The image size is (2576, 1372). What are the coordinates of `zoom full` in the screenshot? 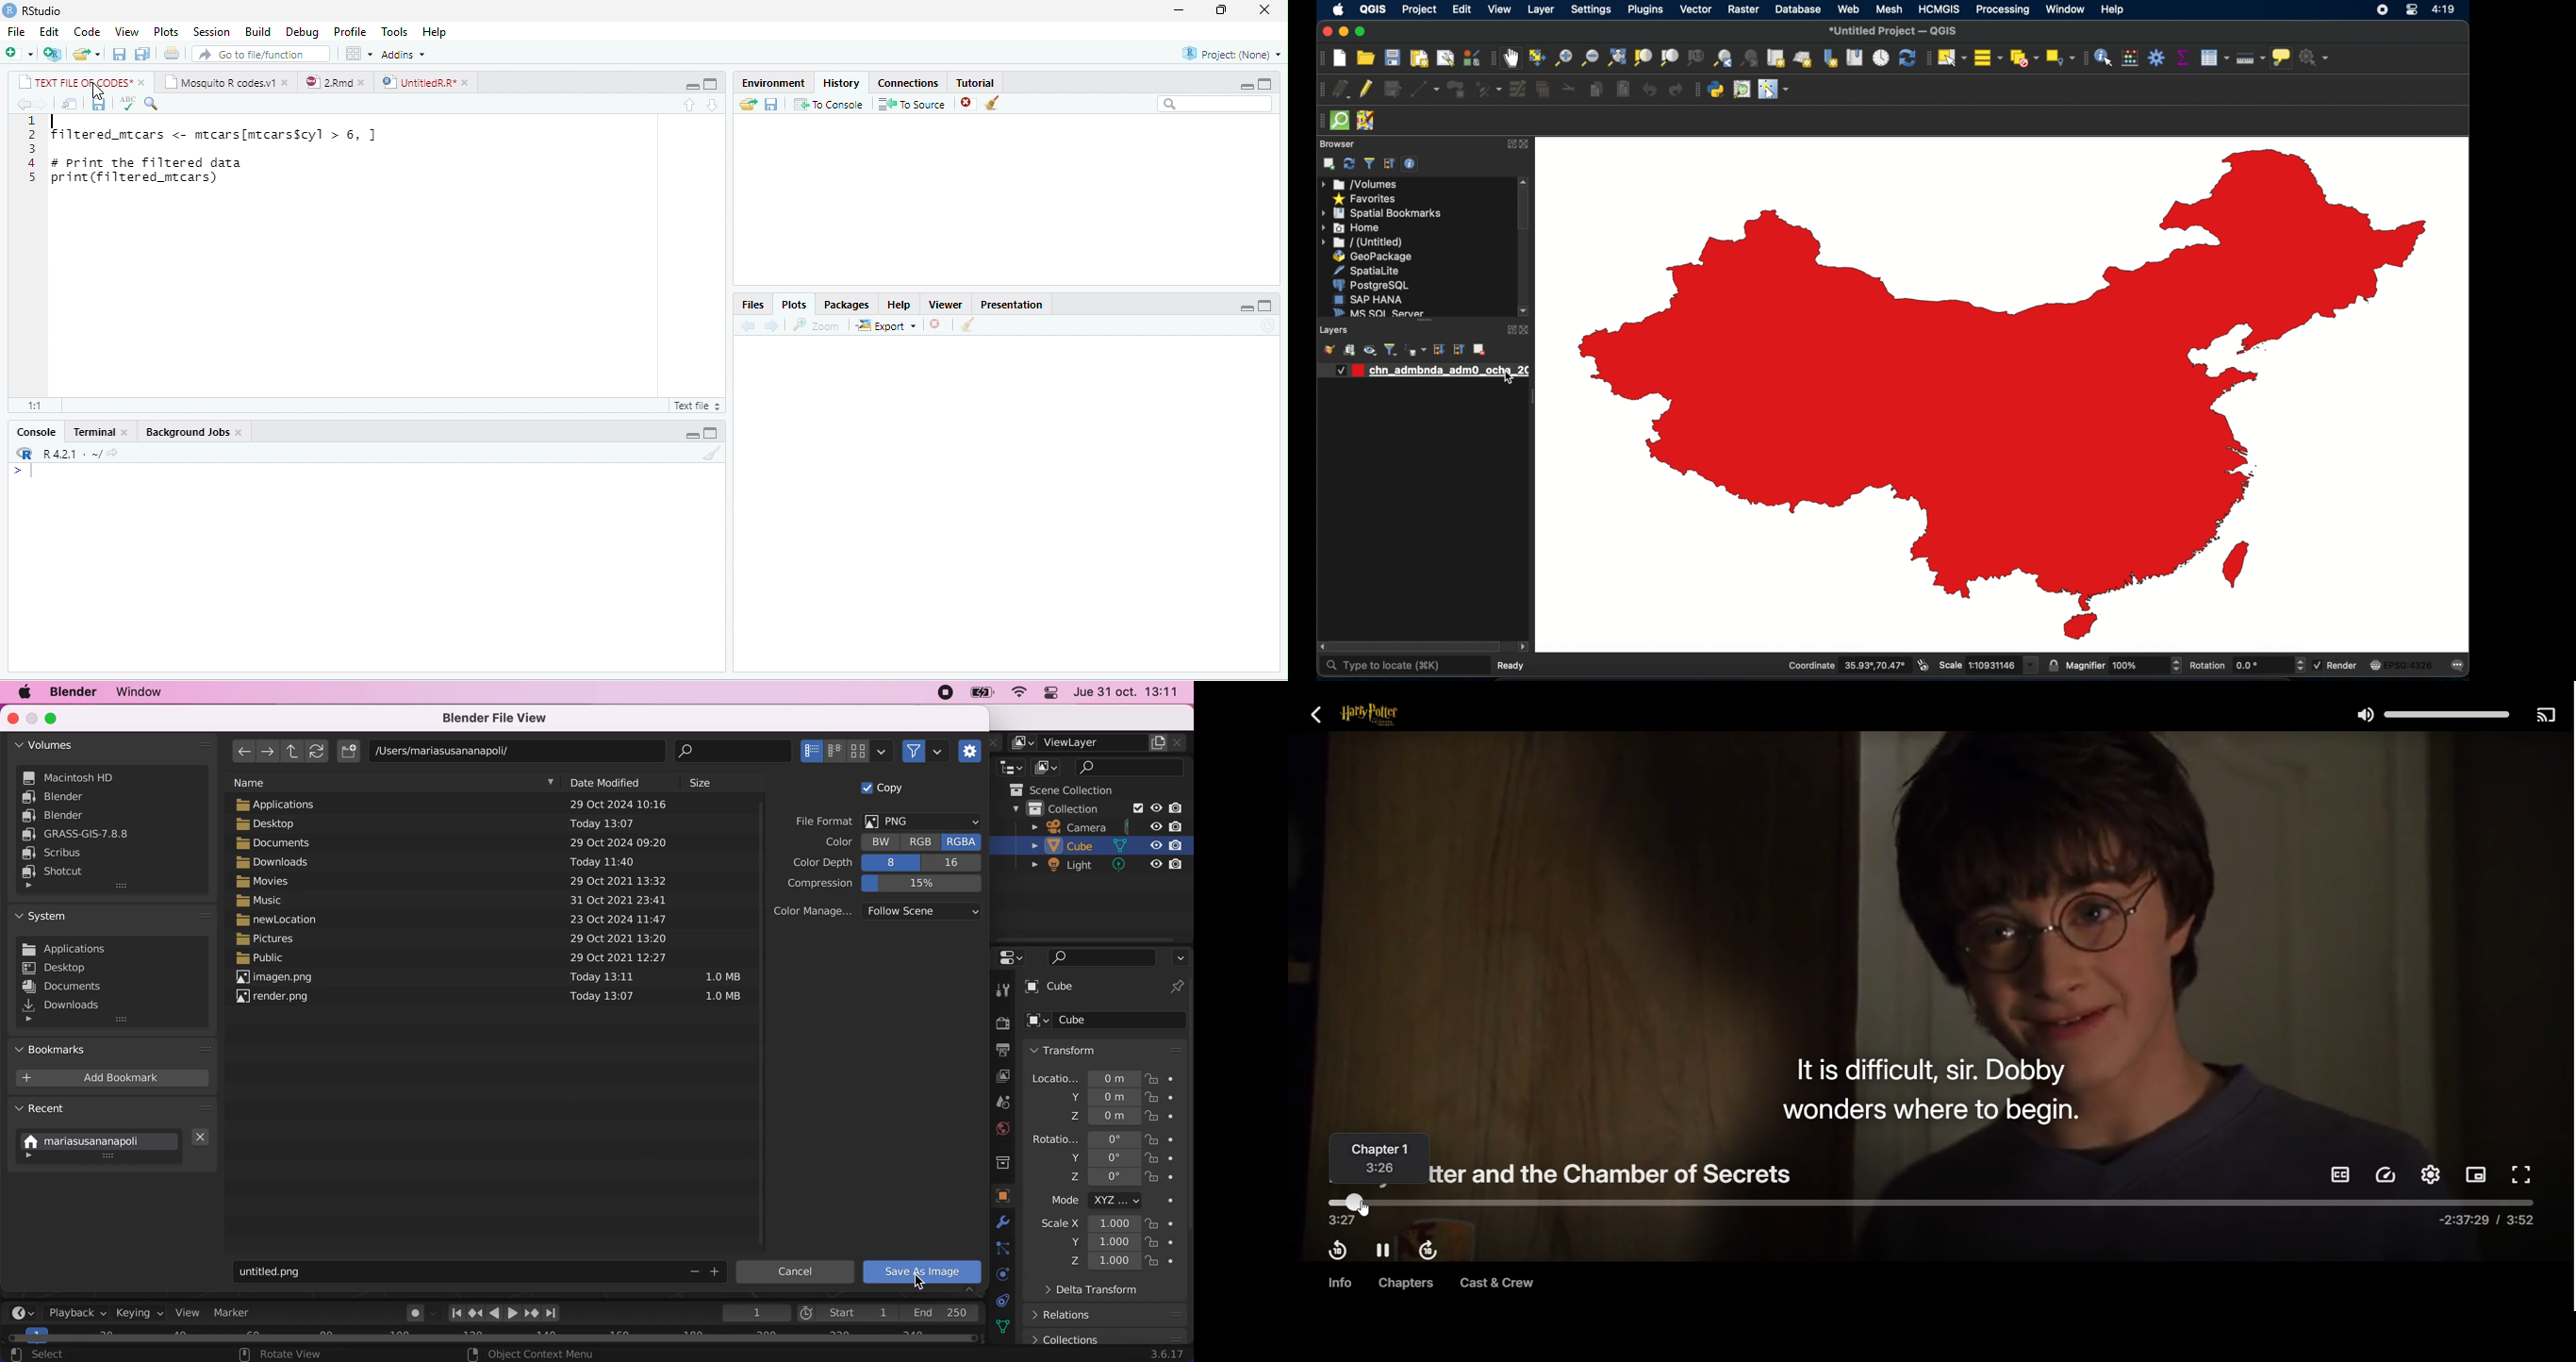 It's located at (1615, 57).